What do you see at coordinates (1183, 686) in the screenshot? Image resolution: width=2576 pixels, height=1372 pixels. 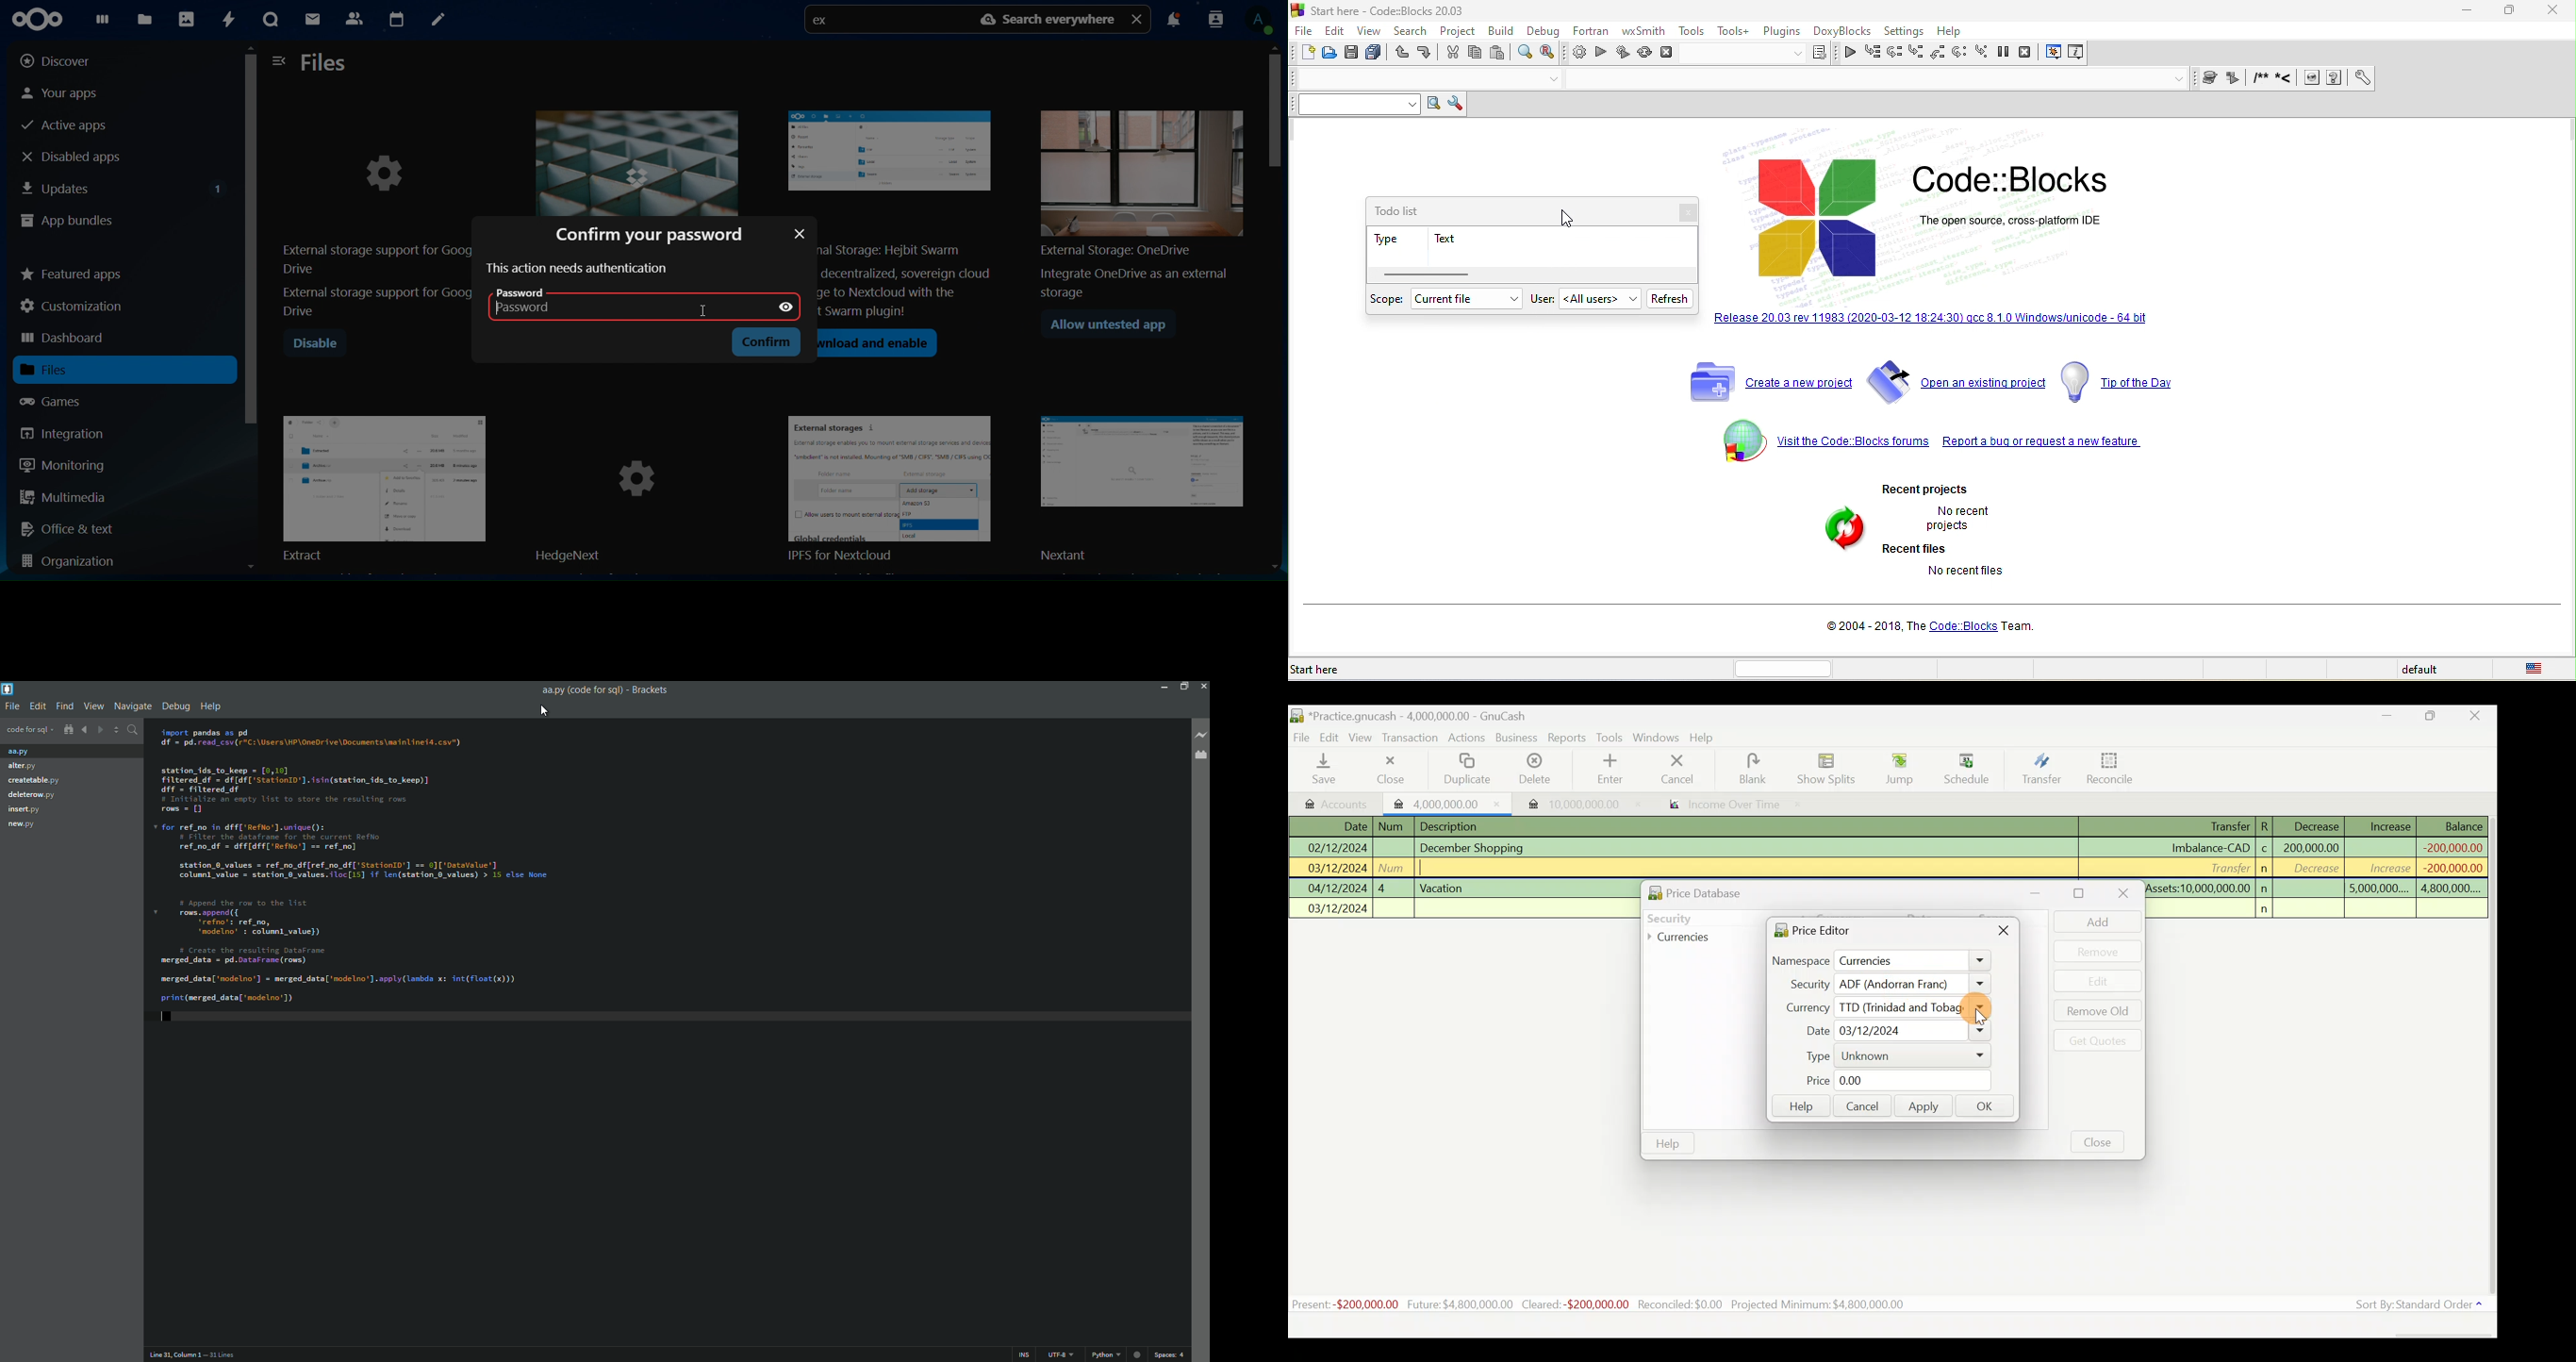 I see `maximize` at bounding box center [1183, 686].